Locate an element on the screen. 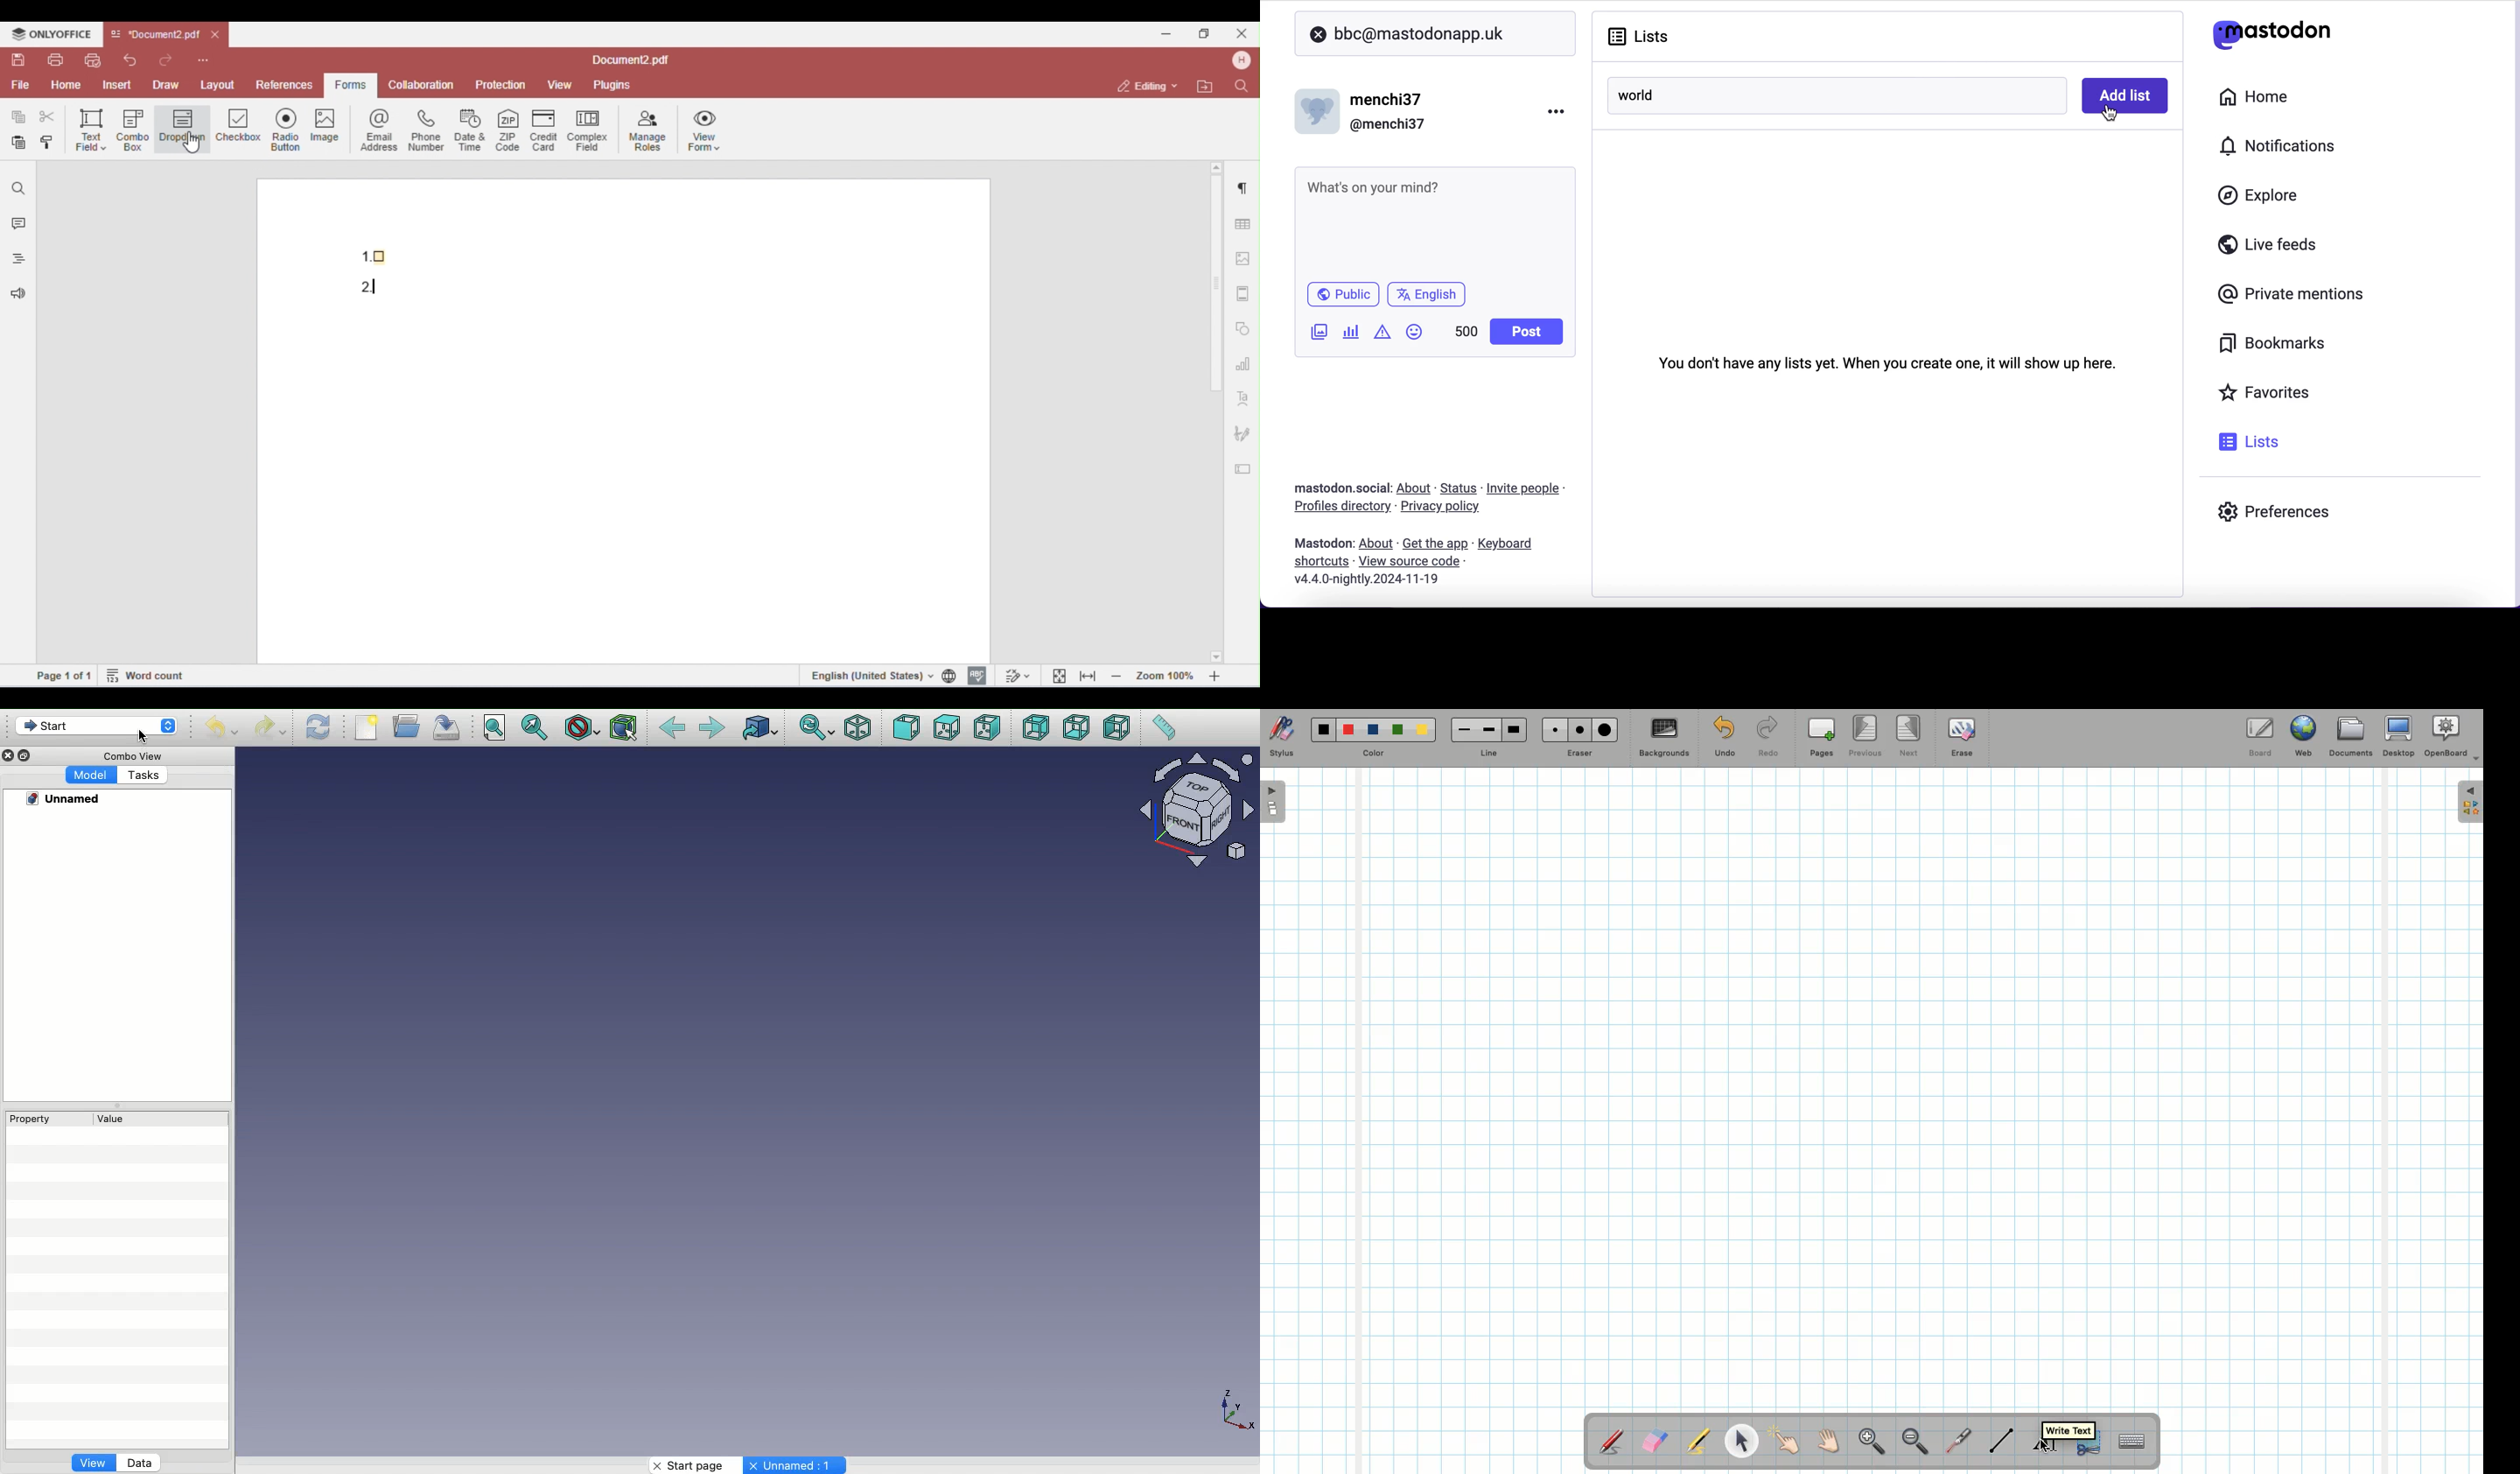  notifications is located at coordinates (2282, 146).